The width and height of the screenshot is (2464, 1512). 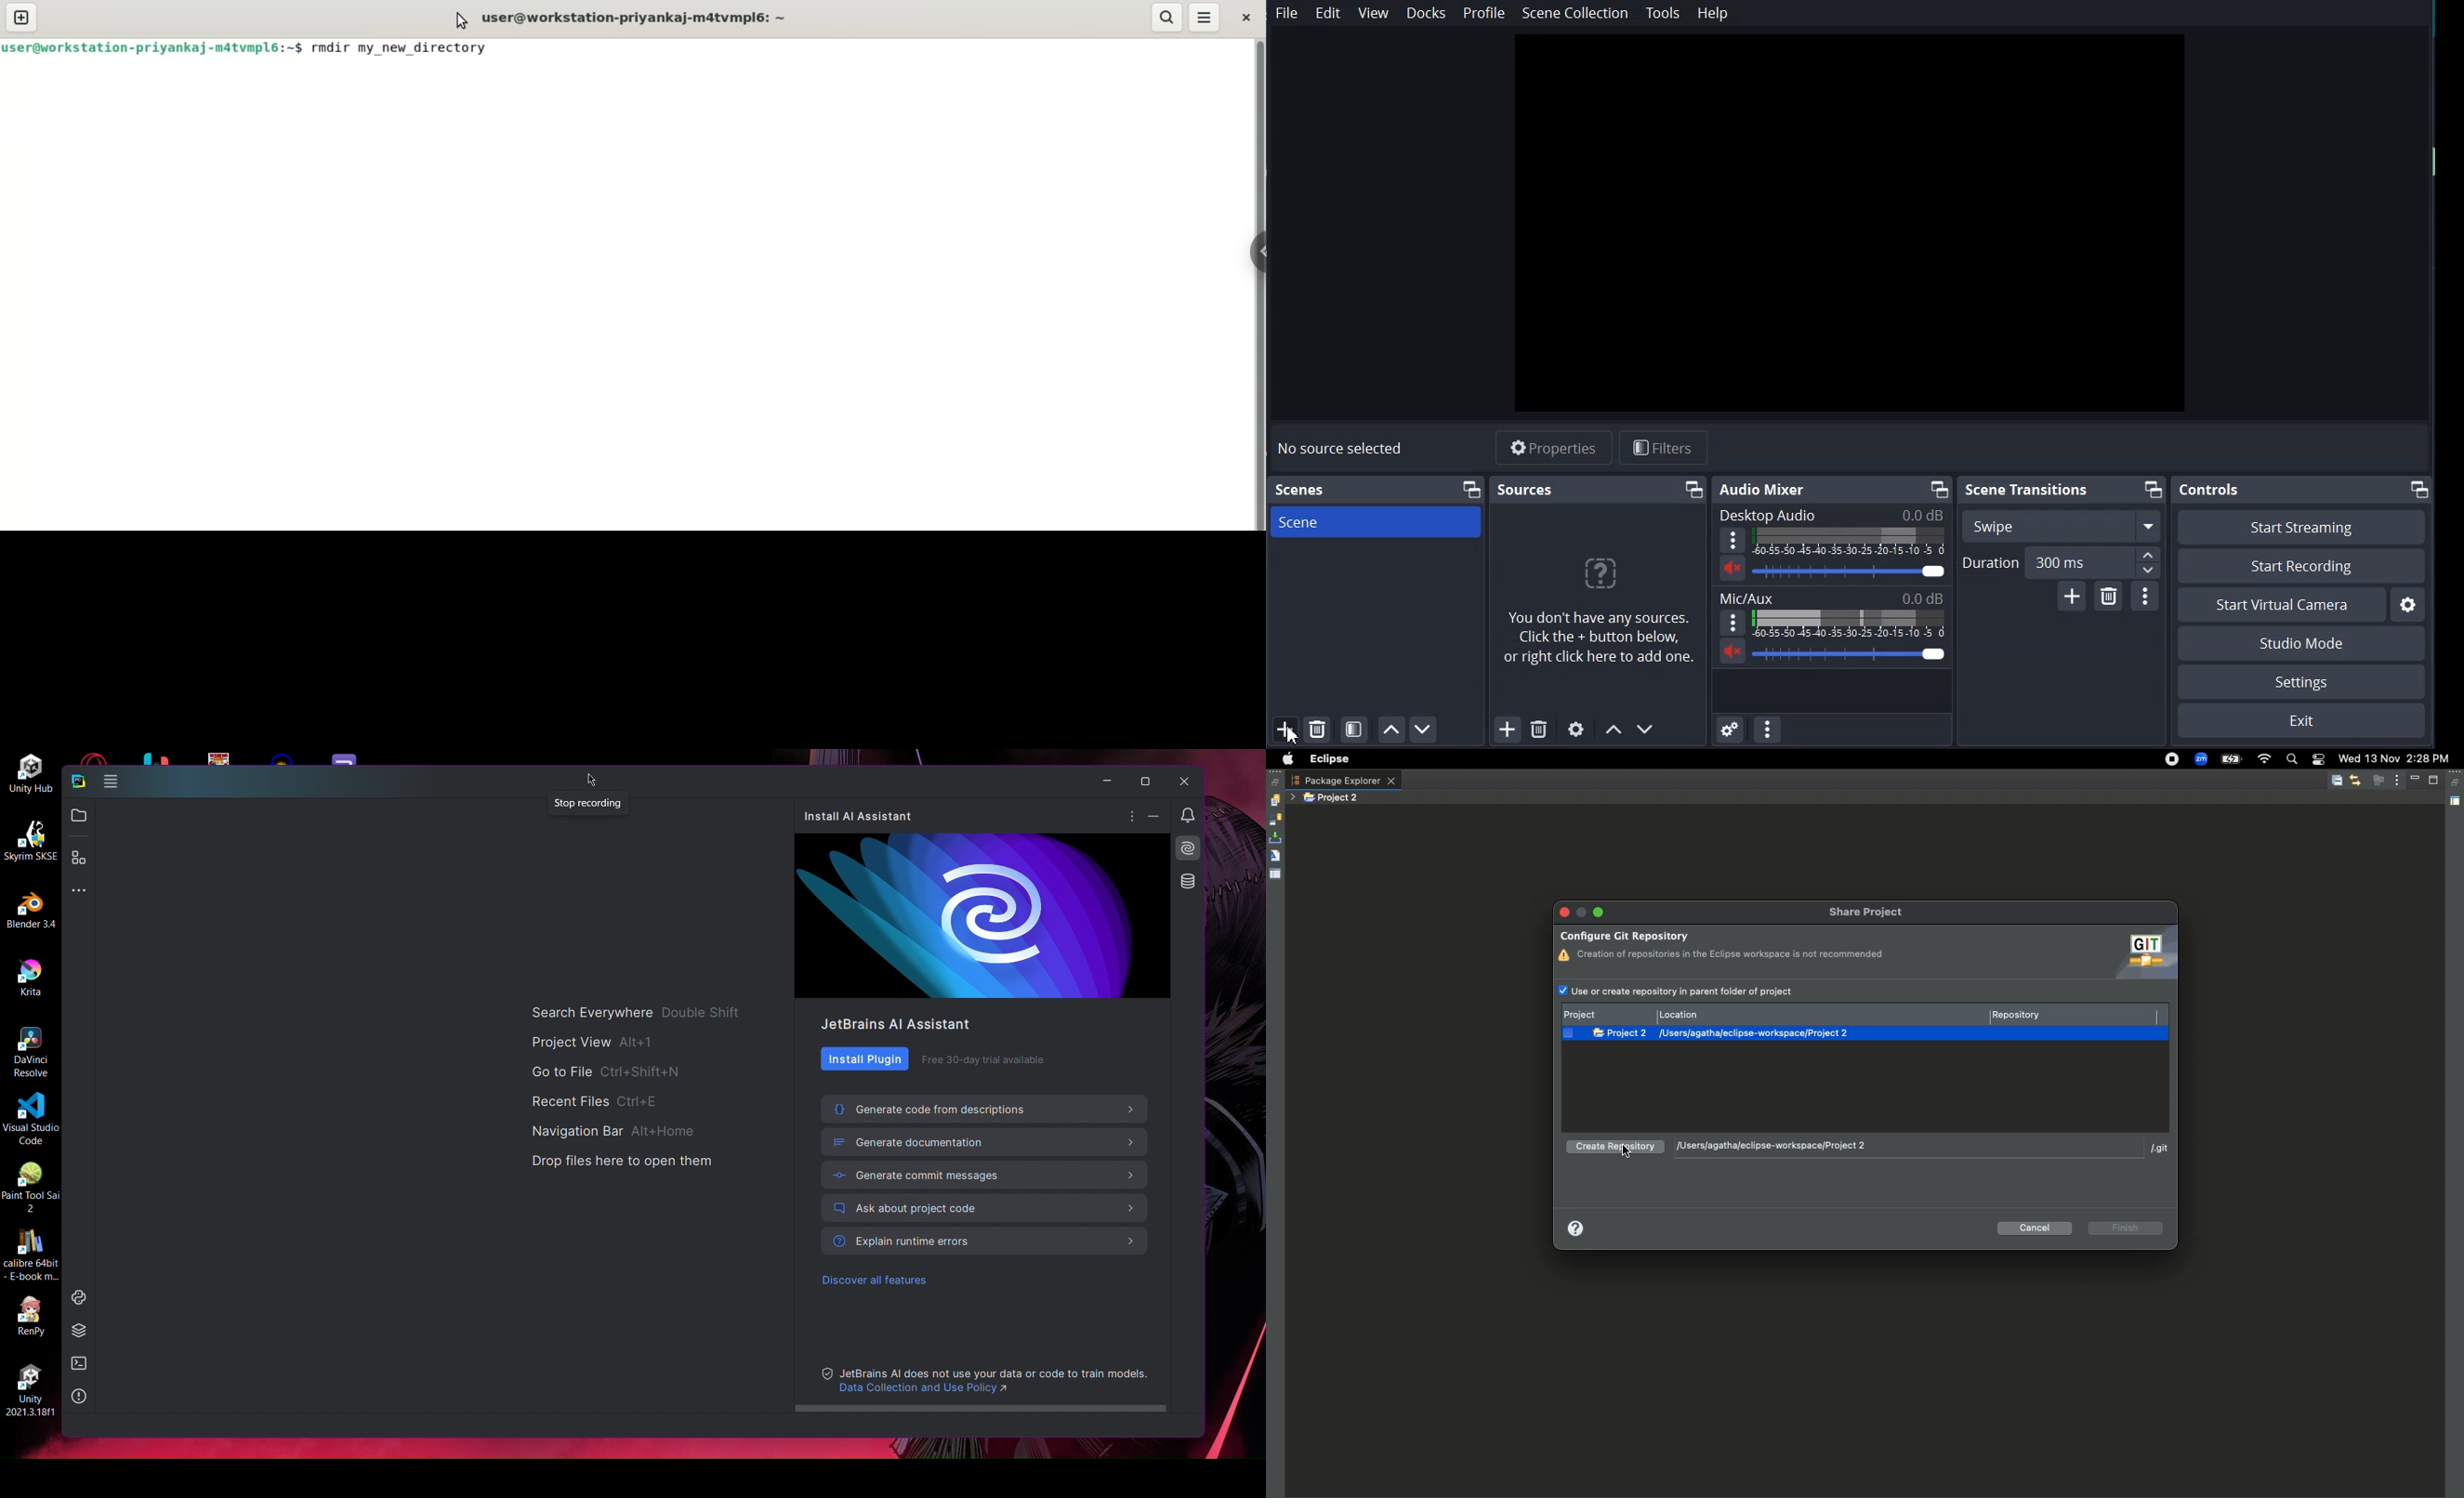 What do you see at coordinates (24, 17) in the screenshot?
I see `new tab` at bounding box center [24, 17].